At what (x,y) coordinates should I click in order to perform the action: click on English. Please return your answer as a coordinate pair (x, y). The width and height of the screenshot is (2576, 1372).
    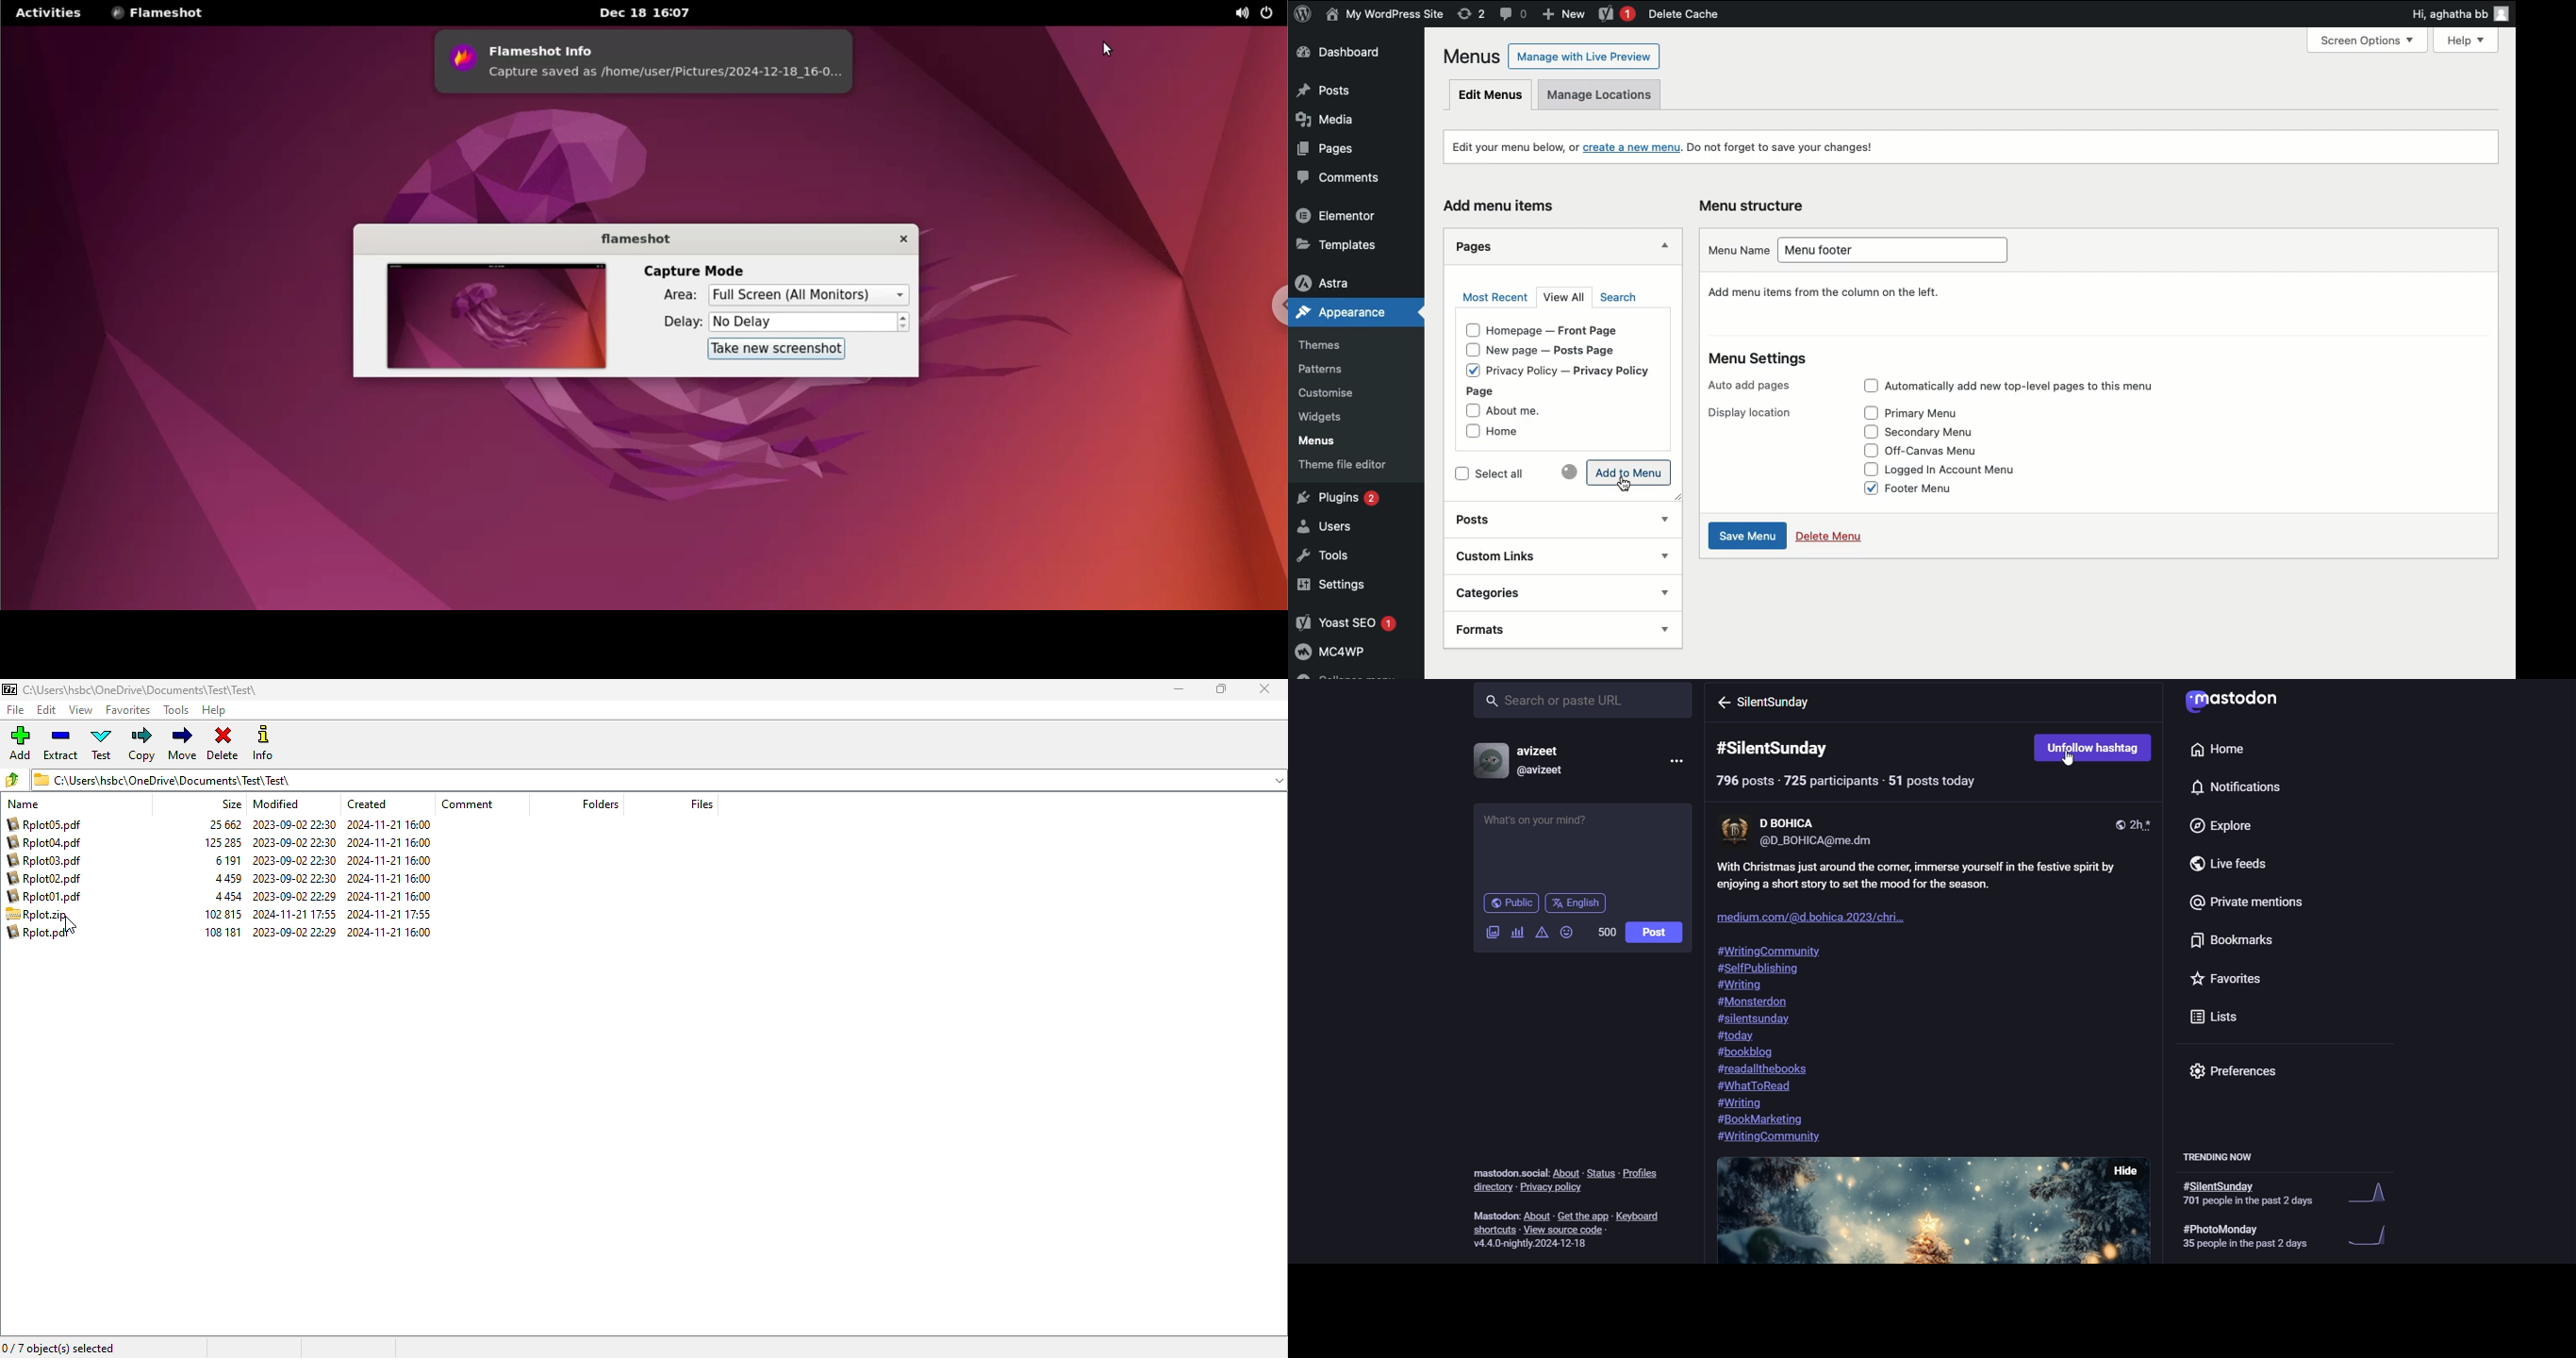
    Looking at the image, I should click on (1575, 903).